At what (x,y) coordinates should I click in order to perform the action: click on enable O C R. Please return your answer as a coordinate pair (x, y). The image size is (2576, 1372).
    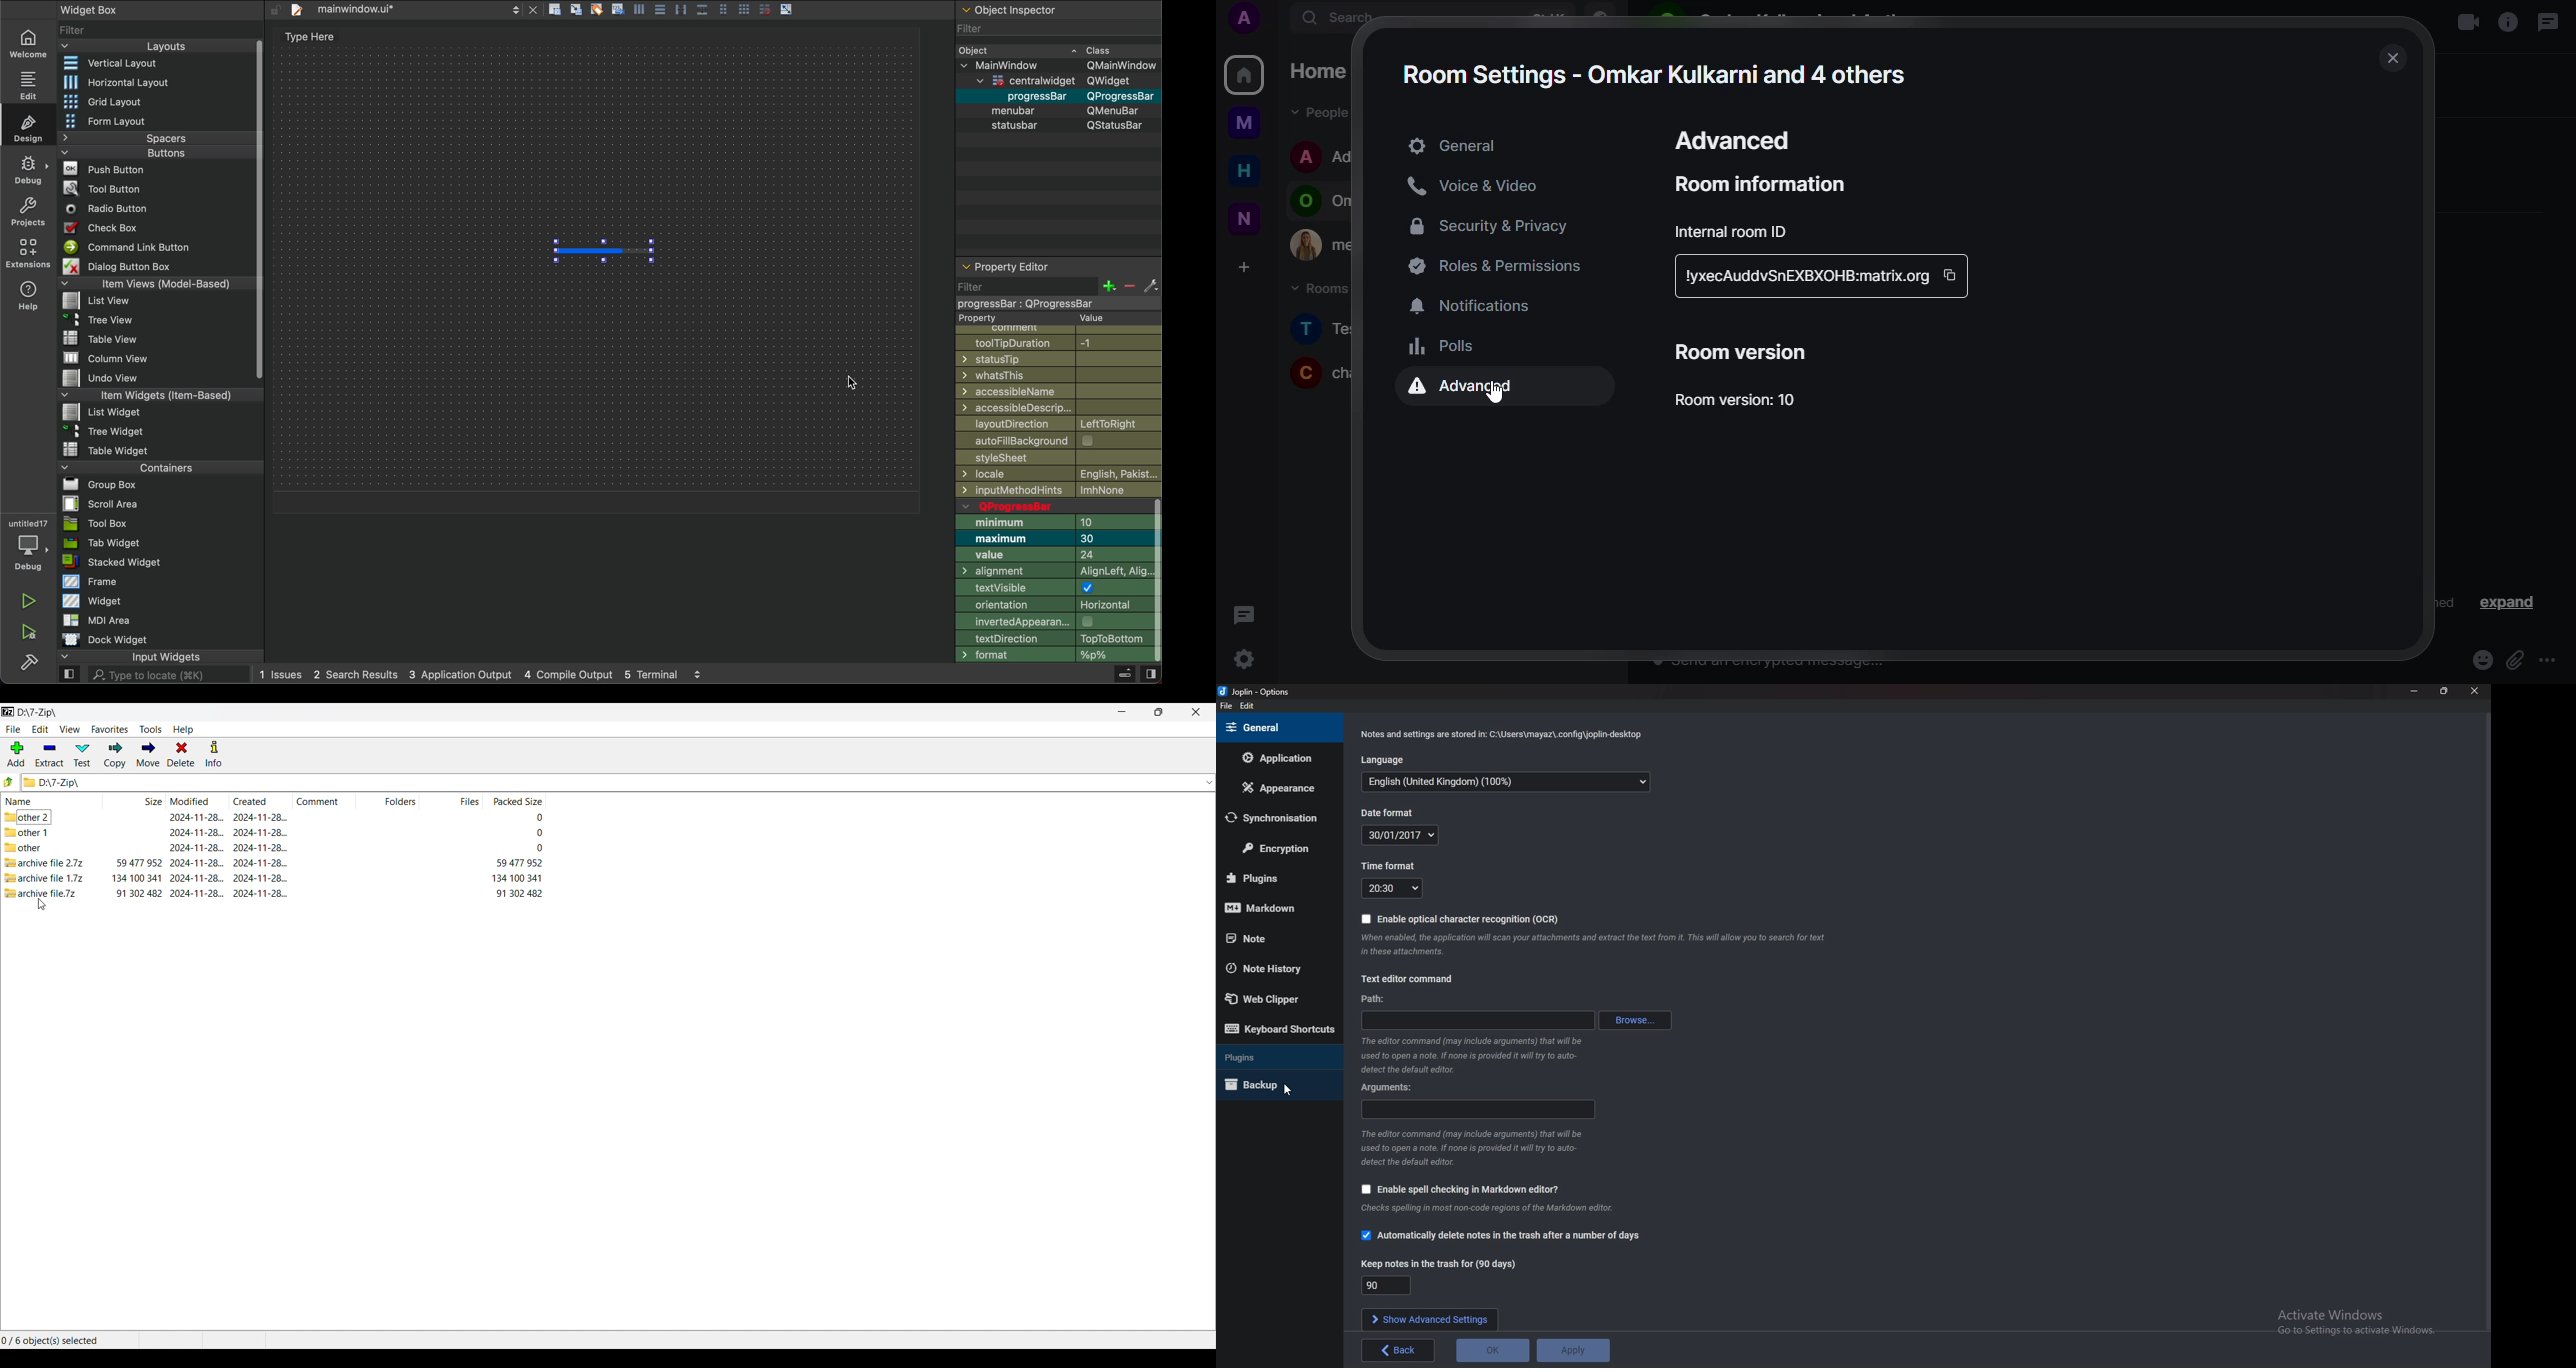
    Looking at the image, I should click on (1464, 919).